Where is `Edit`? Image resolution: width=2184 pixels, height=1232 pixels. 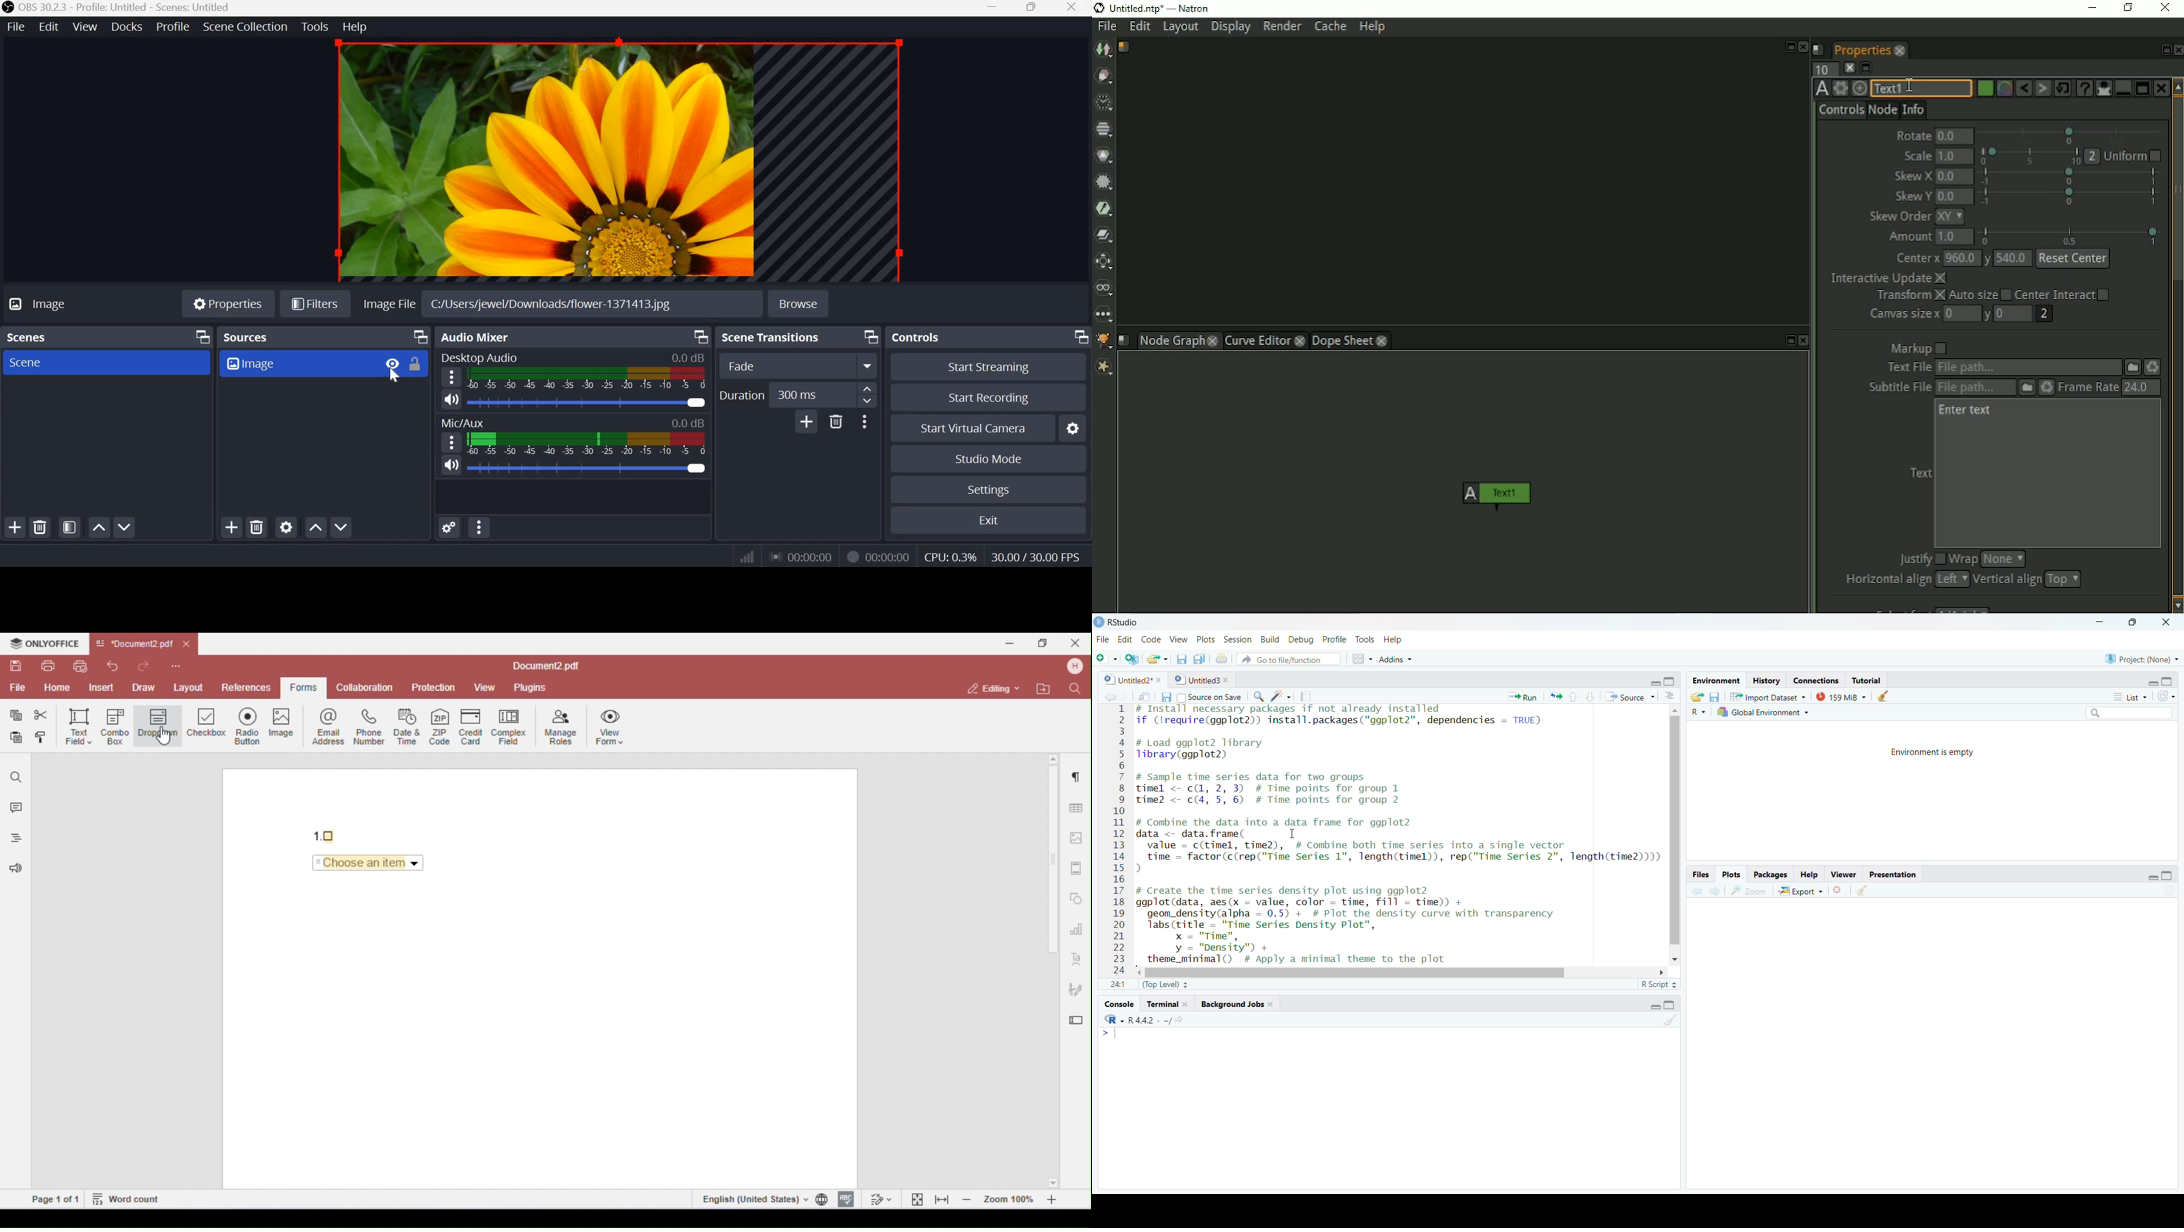
Edit is located at coordinates (49, 25).